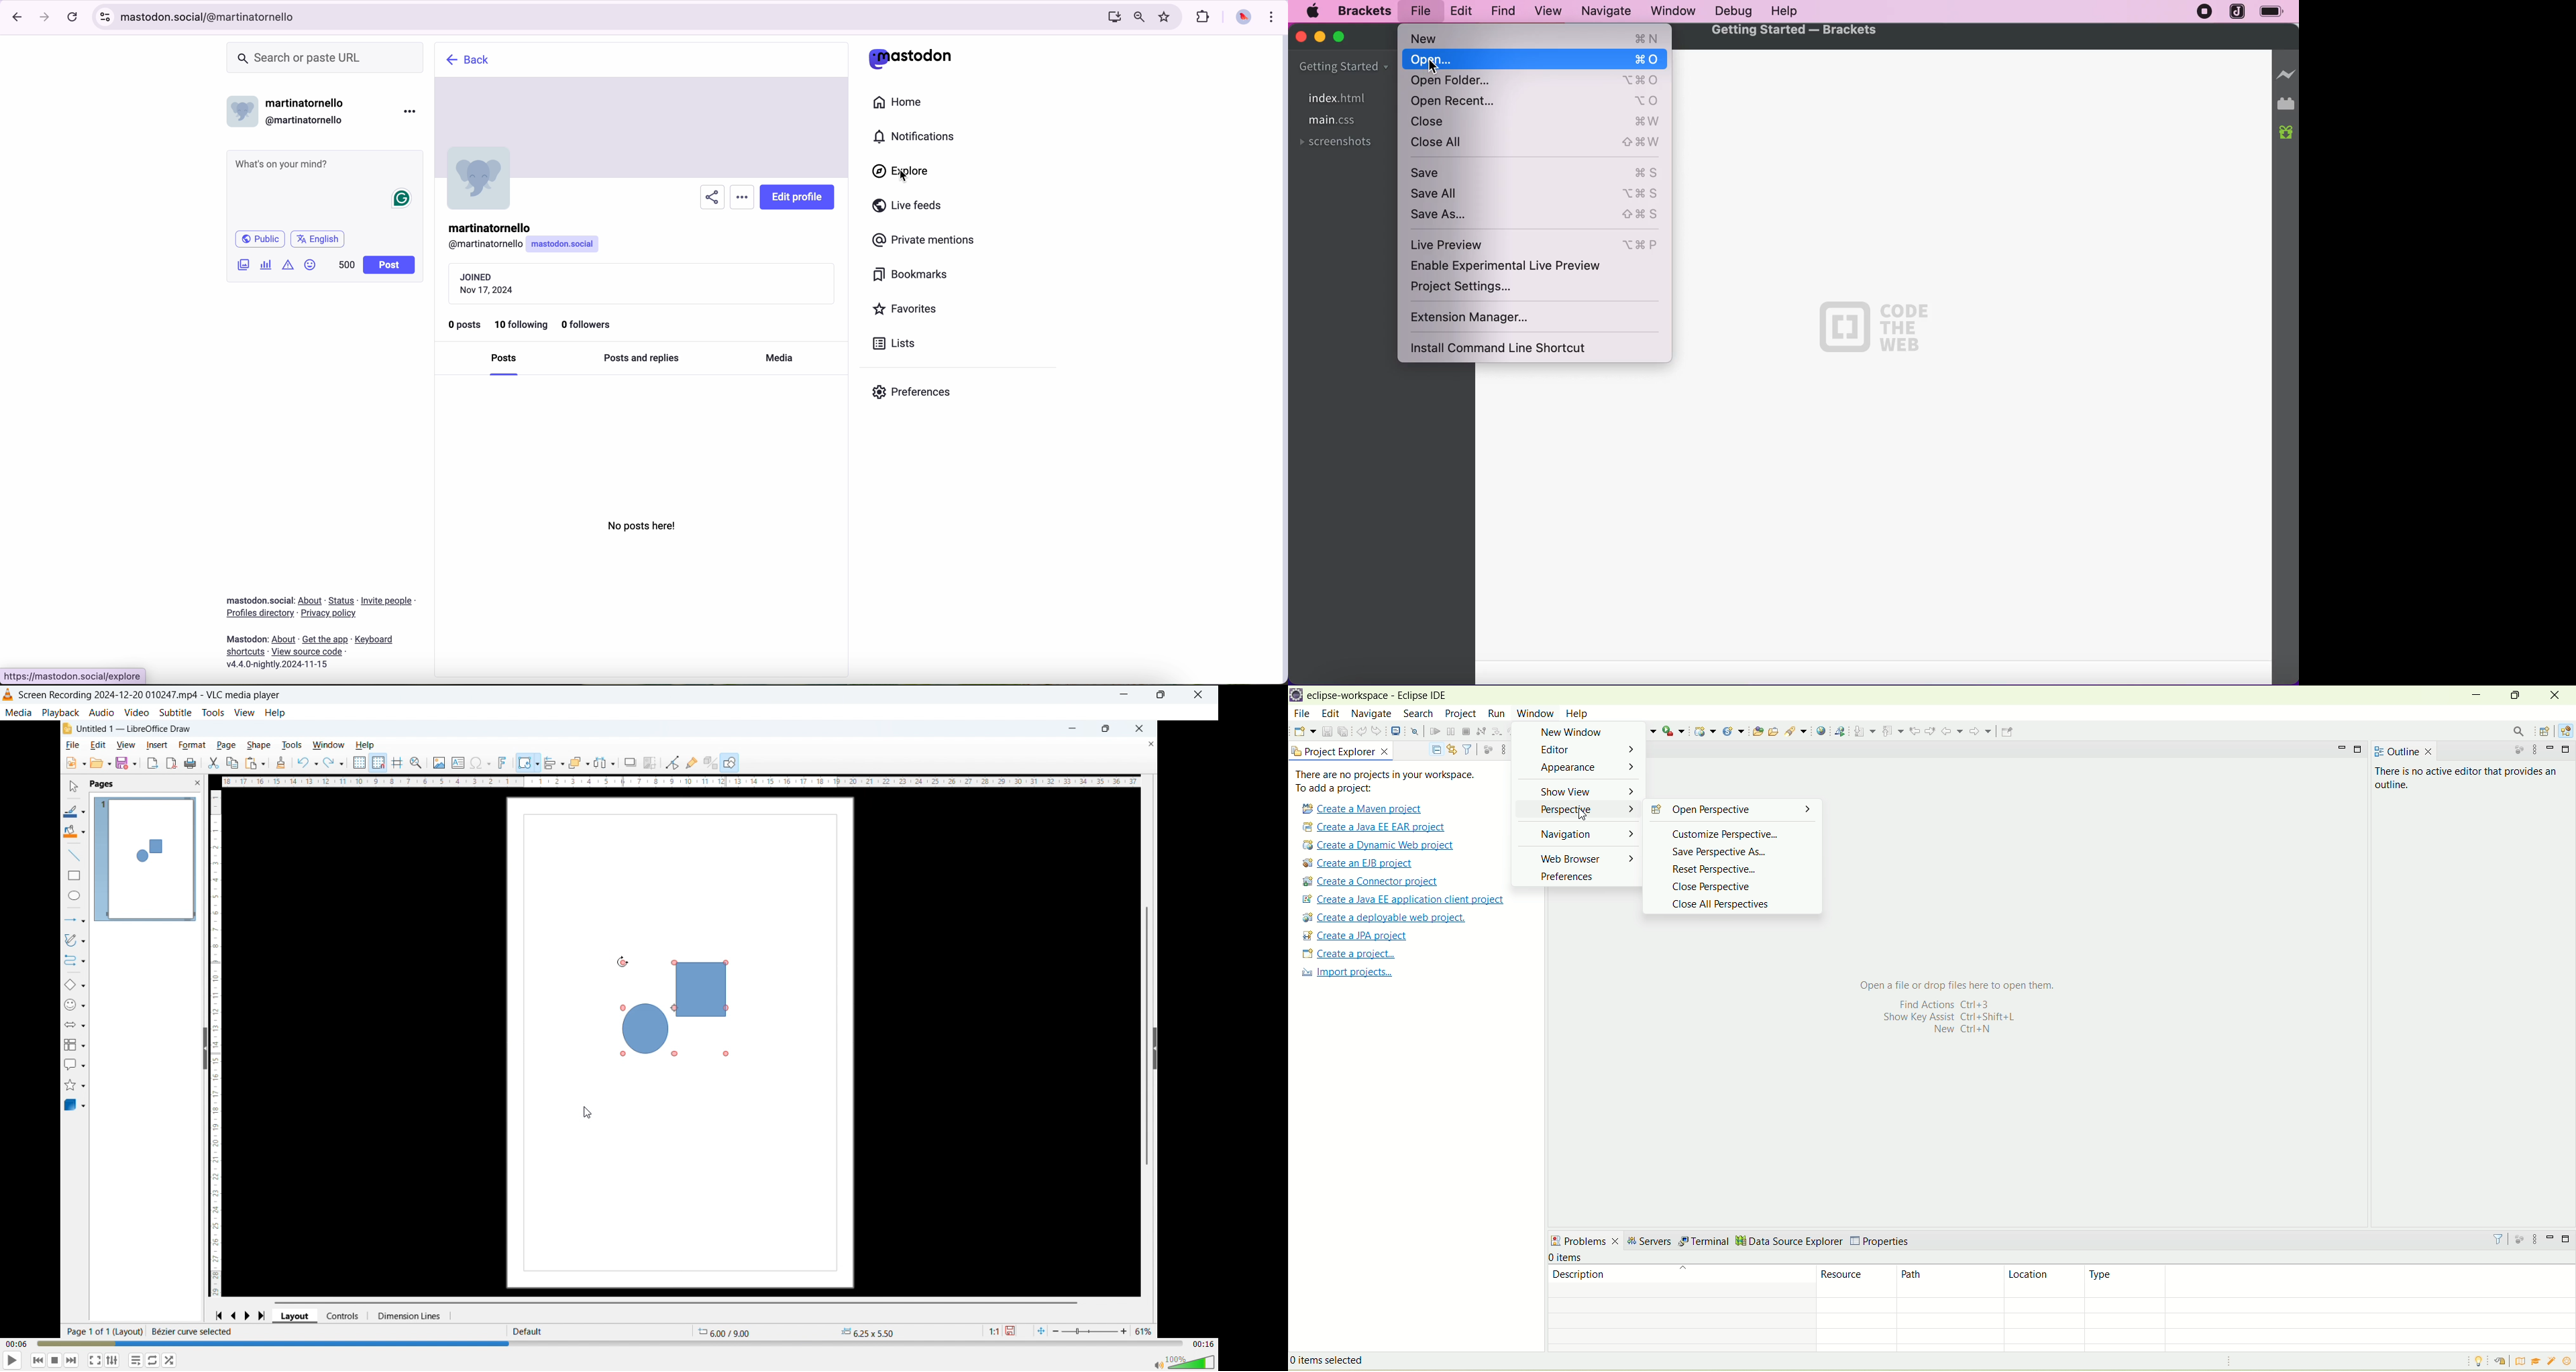 This screenshot has height=1372, width=2576. I want to click on media, so click(782, 361).